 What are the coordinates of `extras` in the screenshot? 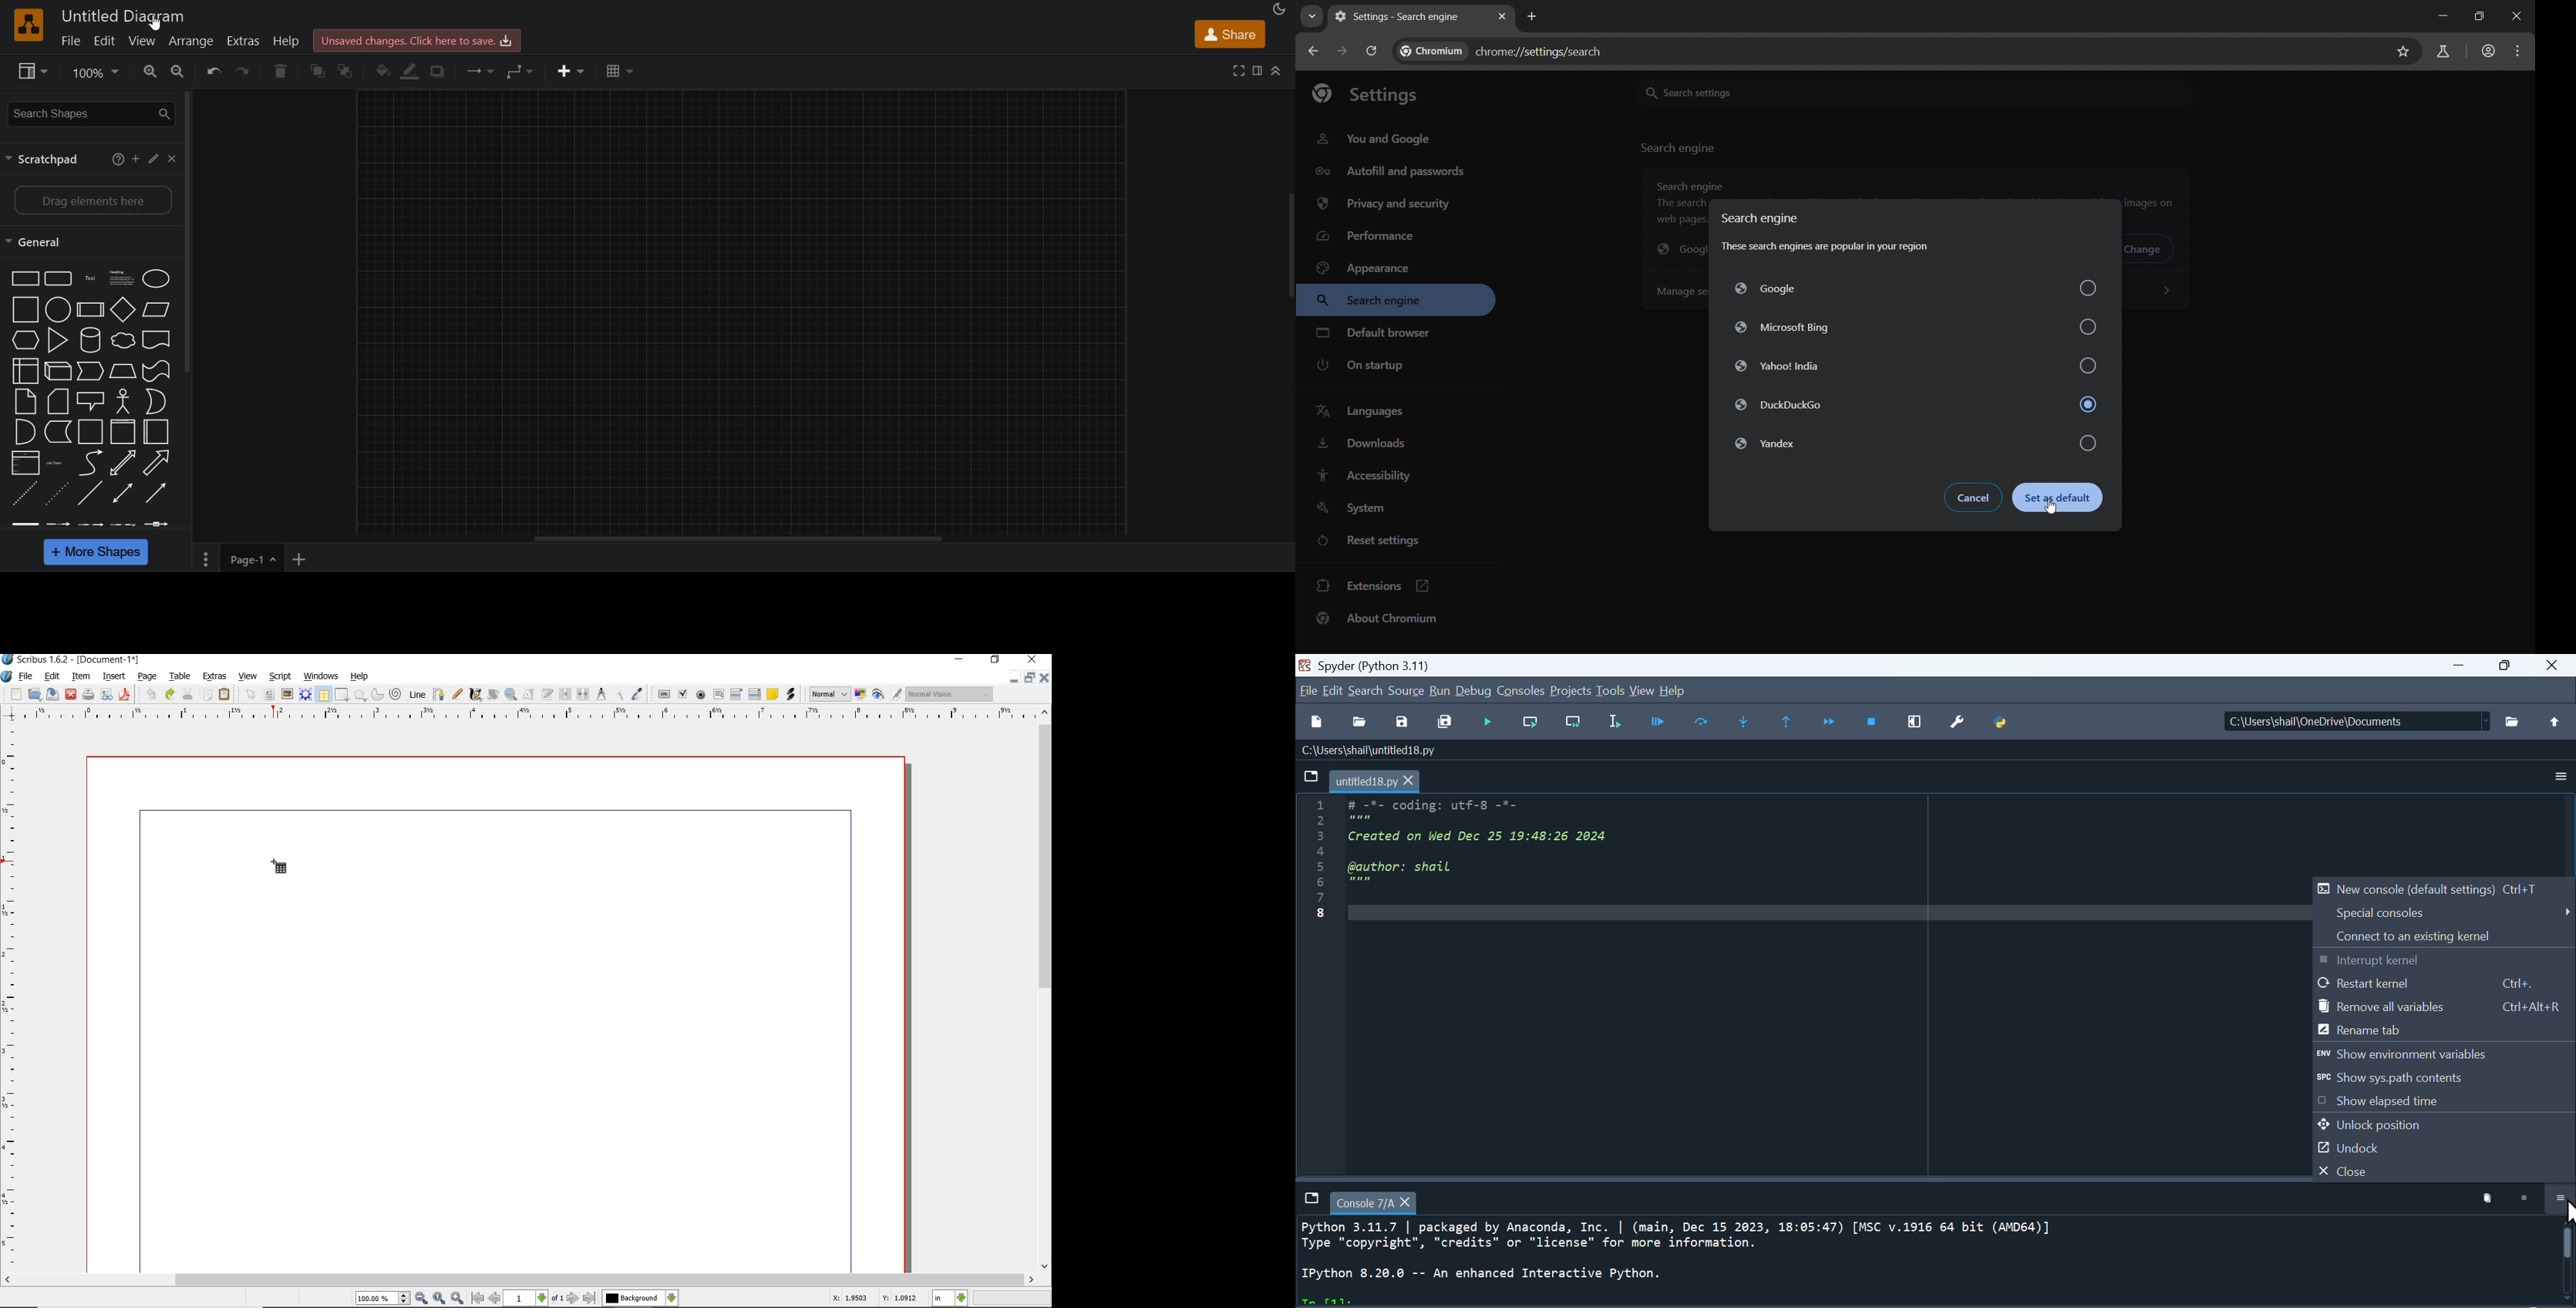 It's located at (244, 40).